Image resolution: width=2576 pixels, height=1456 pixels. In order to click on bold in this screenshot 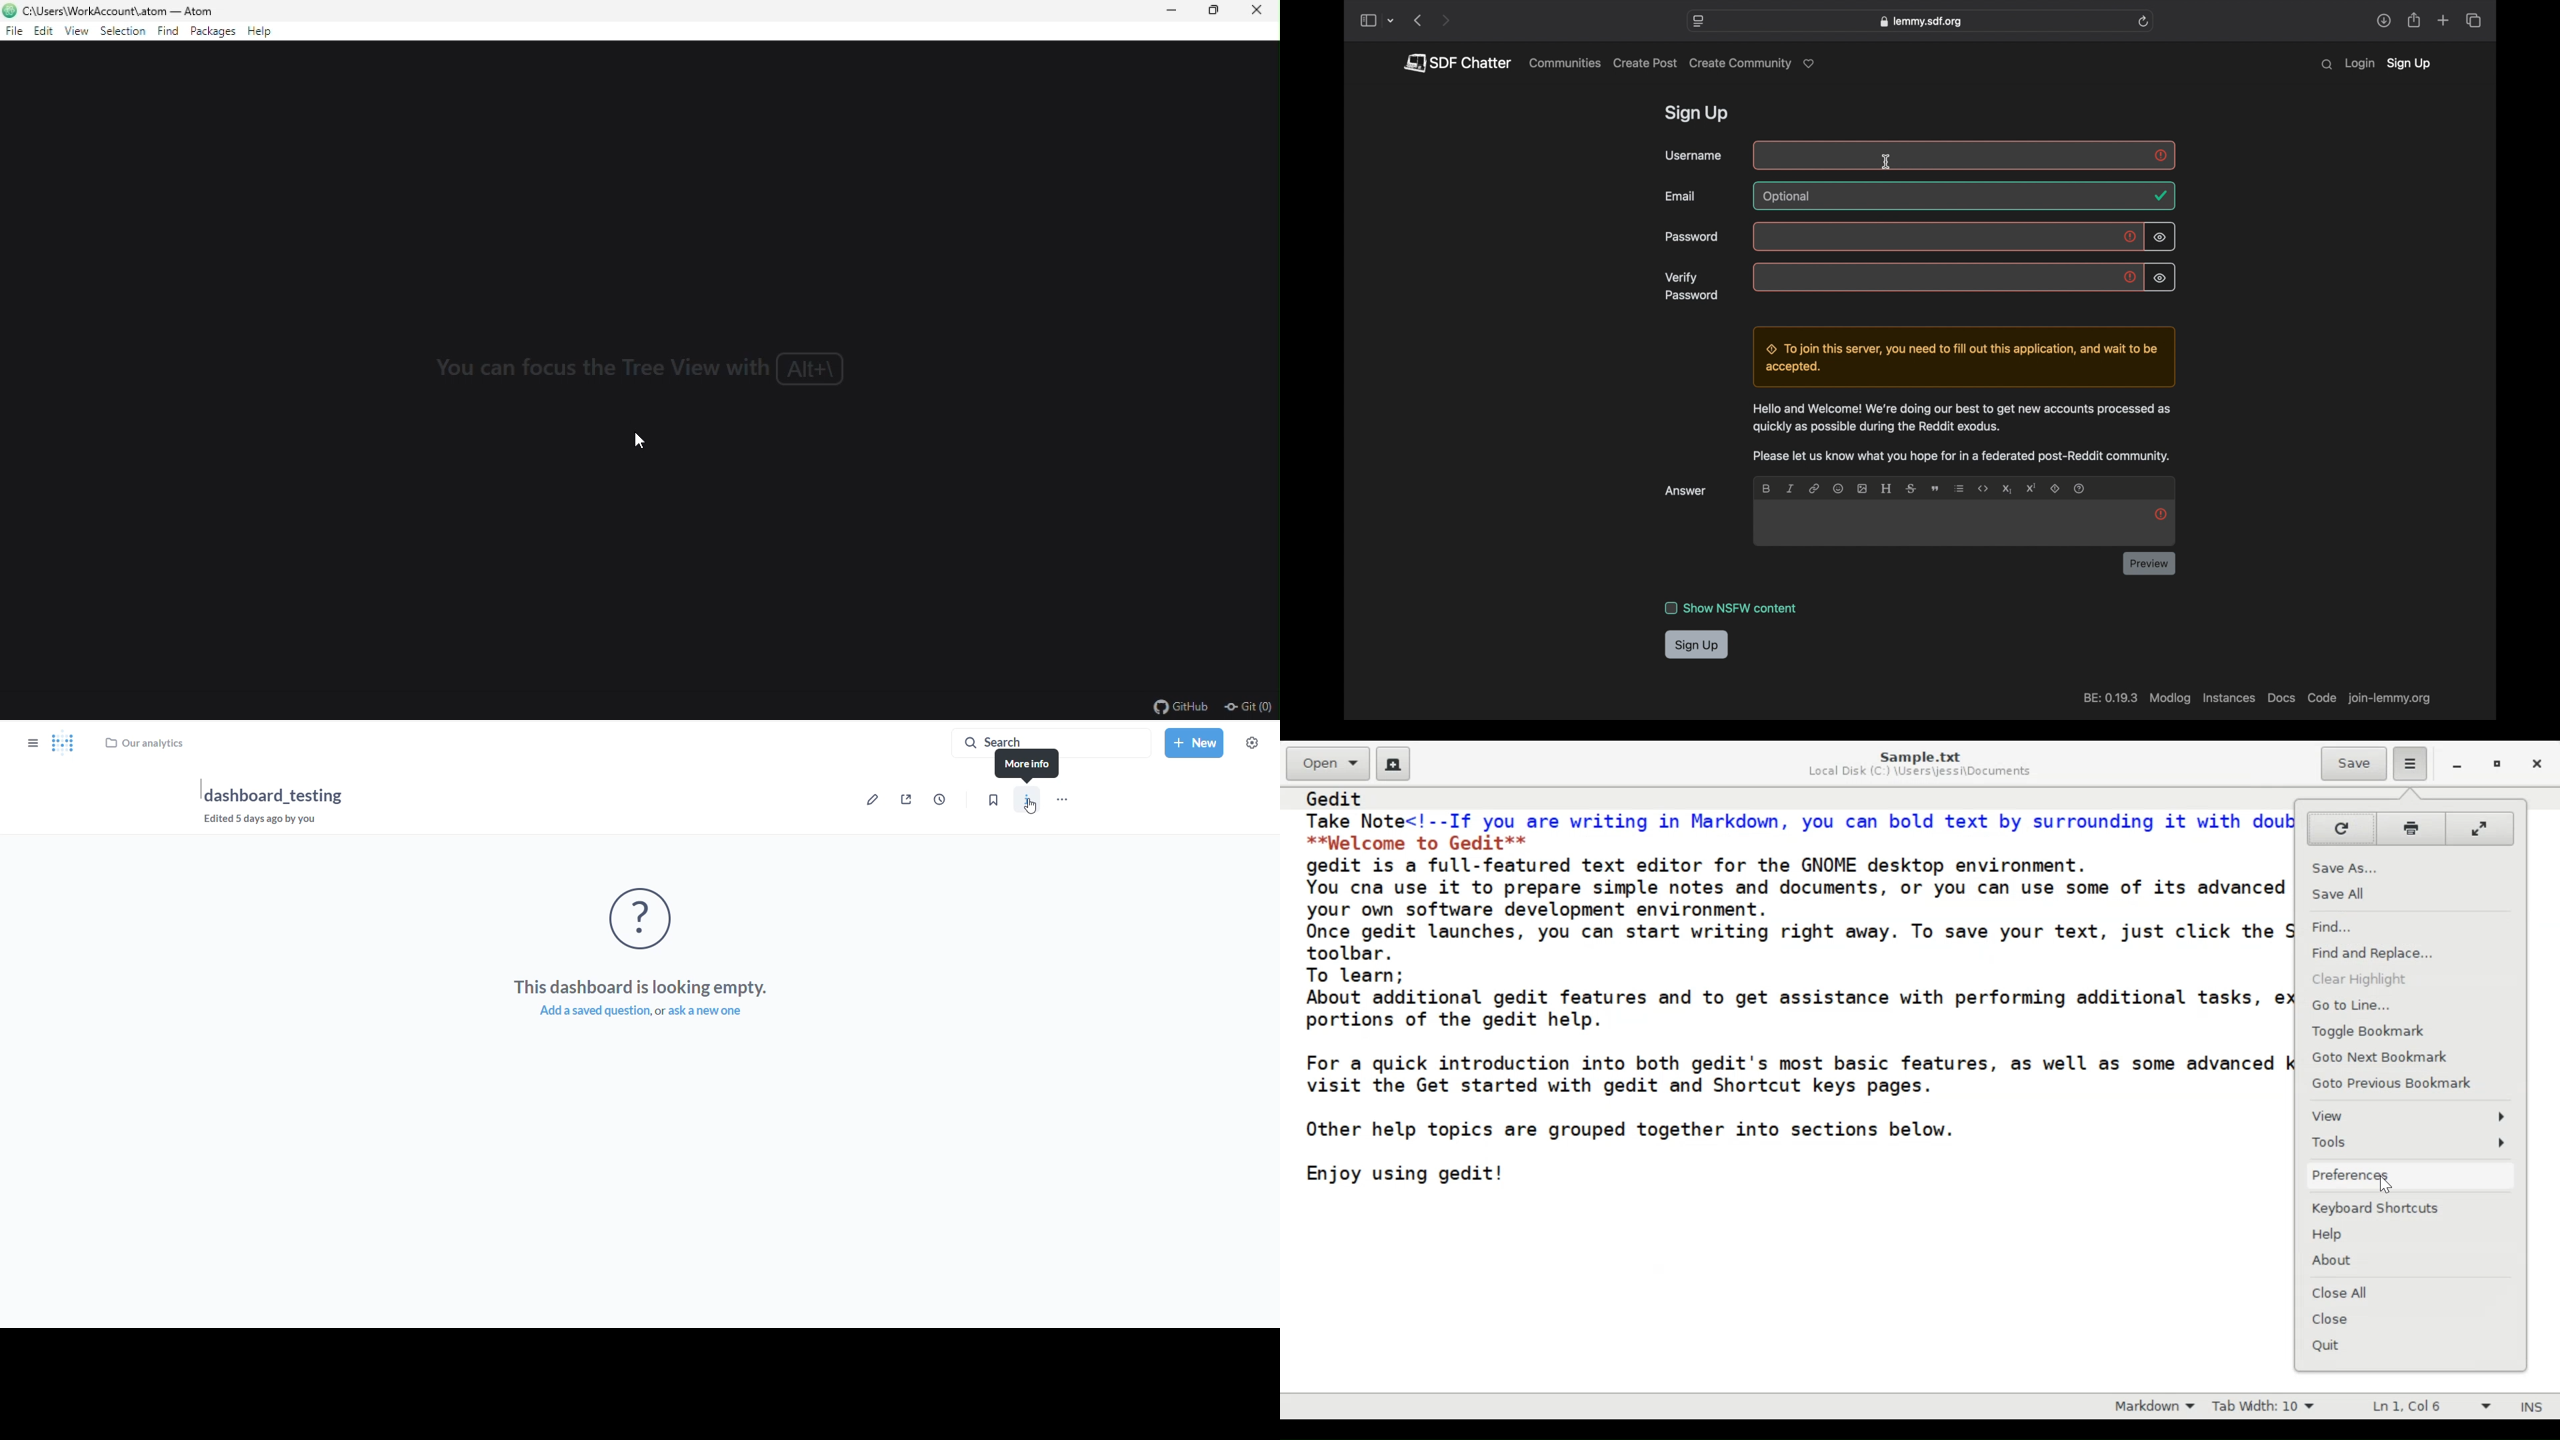, I will do `click(1767, 488)`.